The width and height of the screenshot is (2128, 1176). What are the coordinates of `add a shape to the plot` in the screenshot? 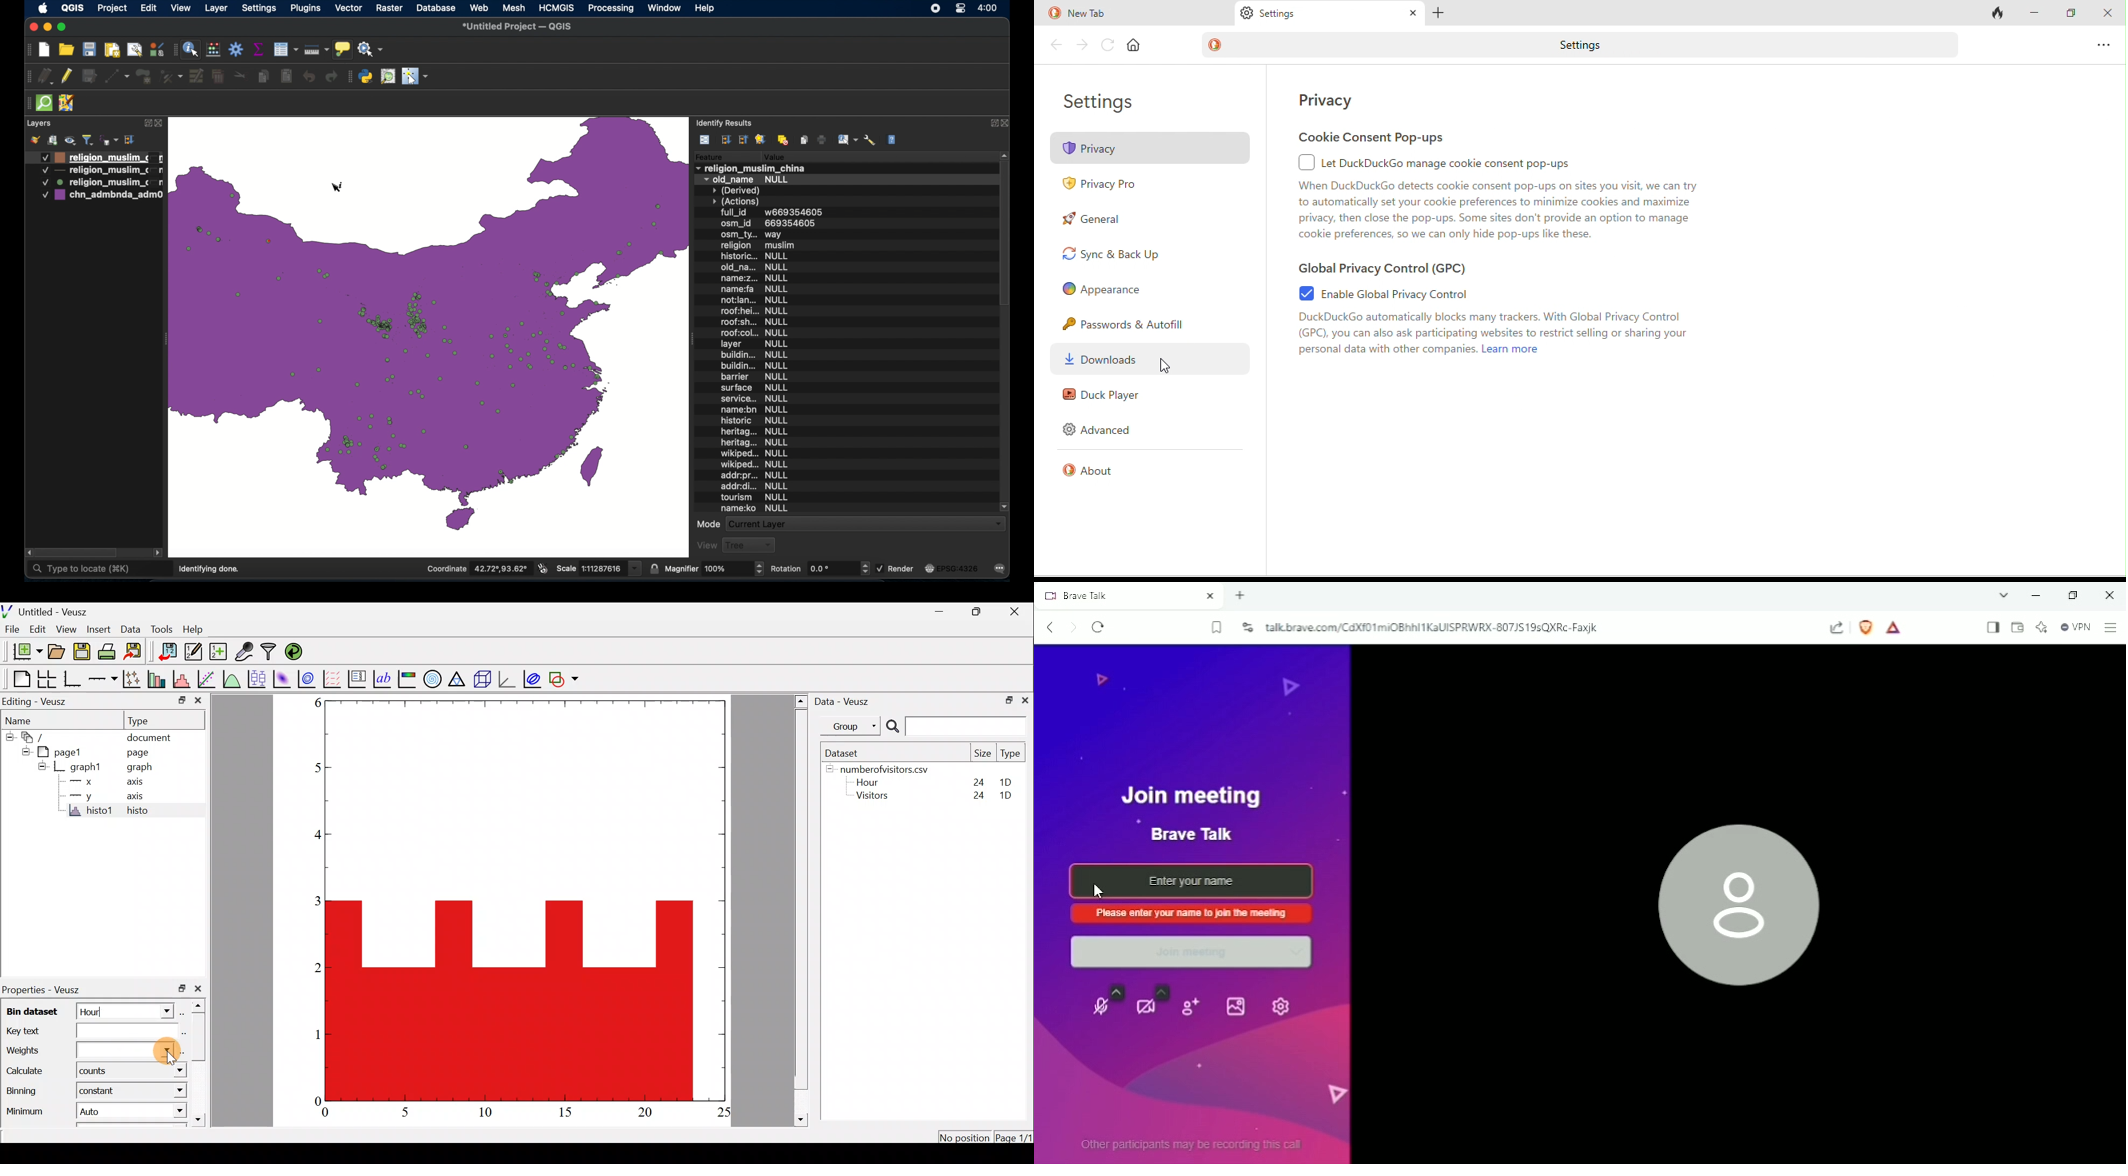 It's located at (565, 680).